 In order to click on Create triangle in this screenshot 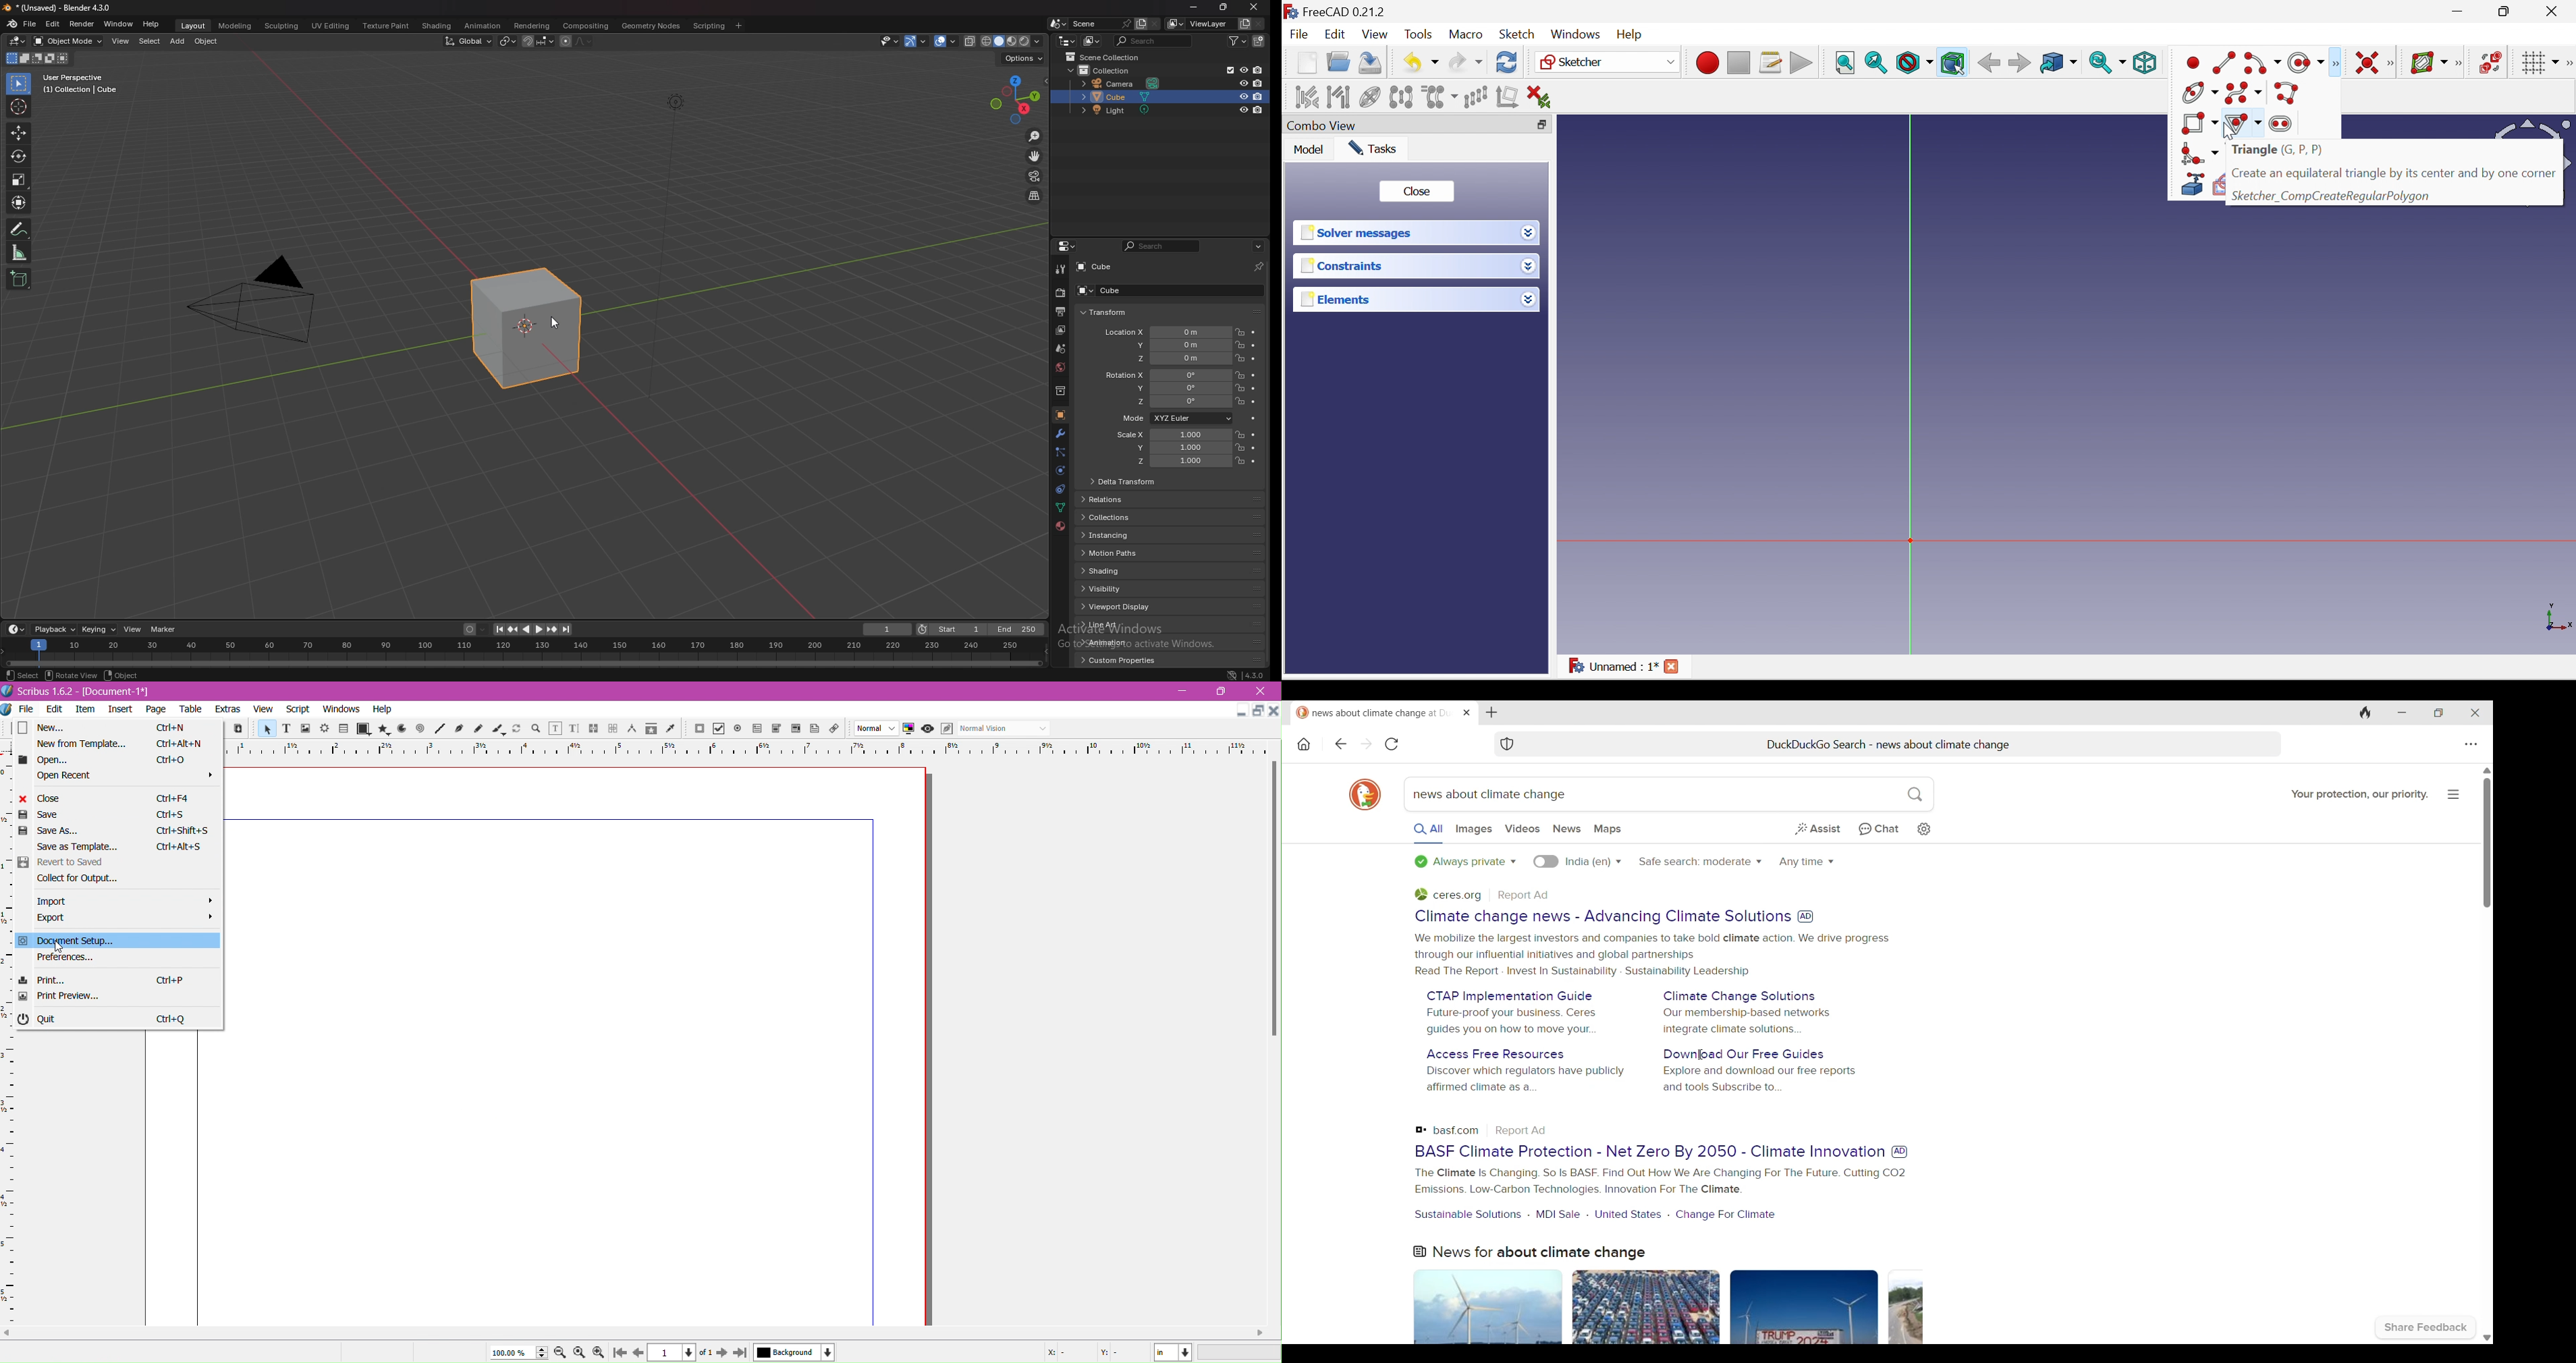, I will do `click(2243, 123)`.